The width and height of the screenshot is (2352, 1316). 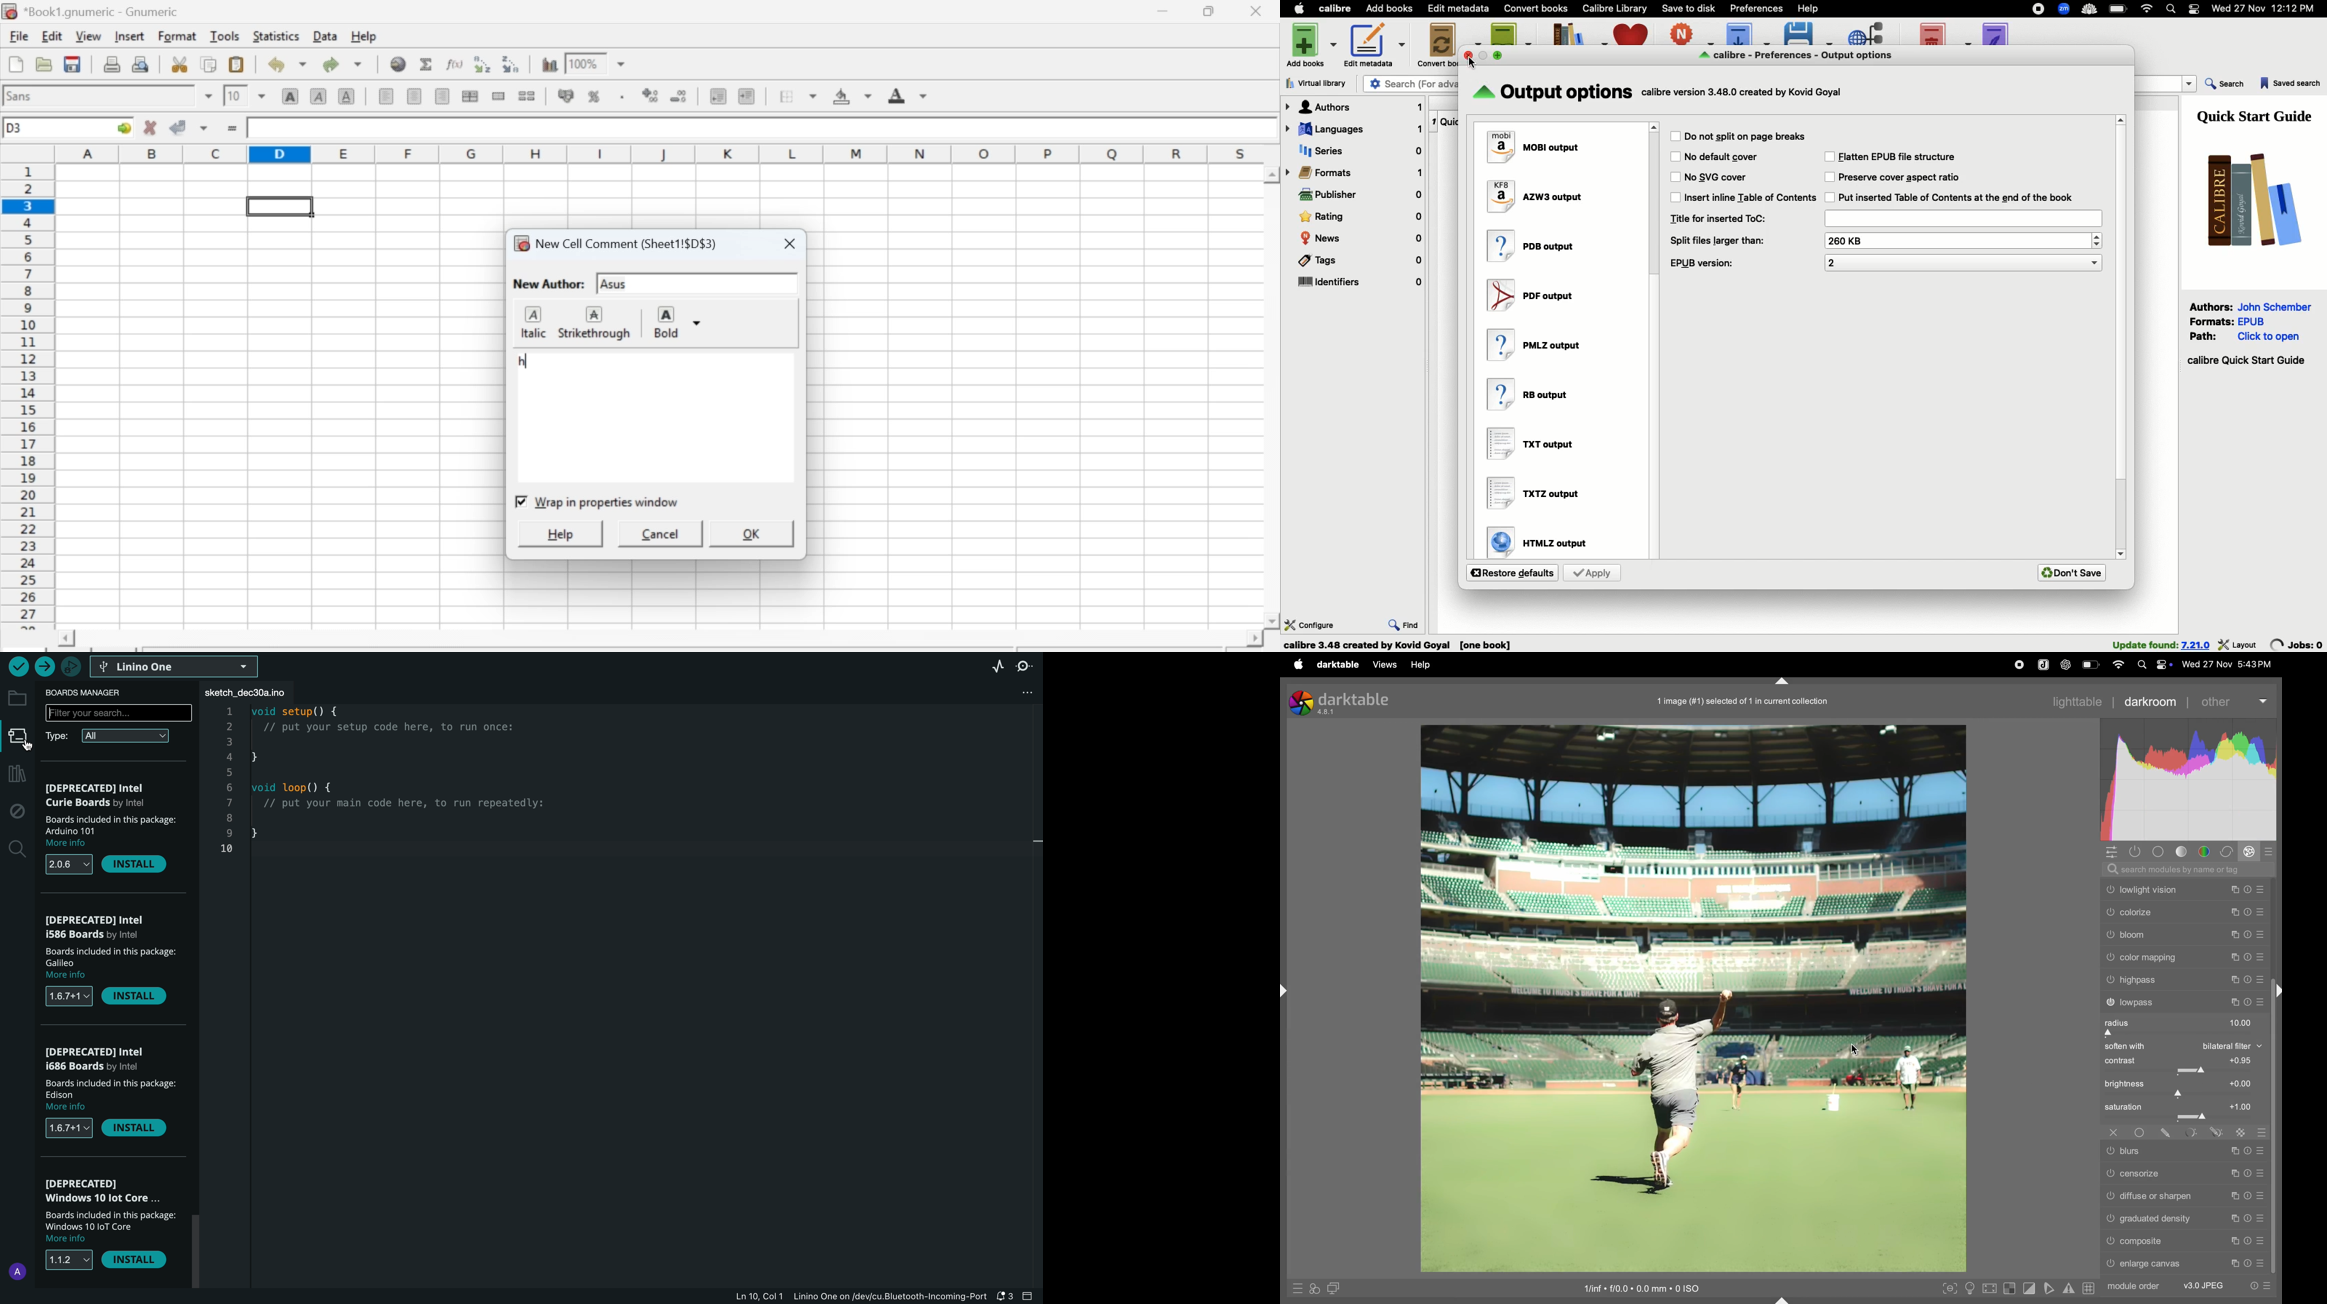 What do you see at coordinates (2213, 320) in the screenshot?
I see `Formats` at bounding box center [2213, 320].